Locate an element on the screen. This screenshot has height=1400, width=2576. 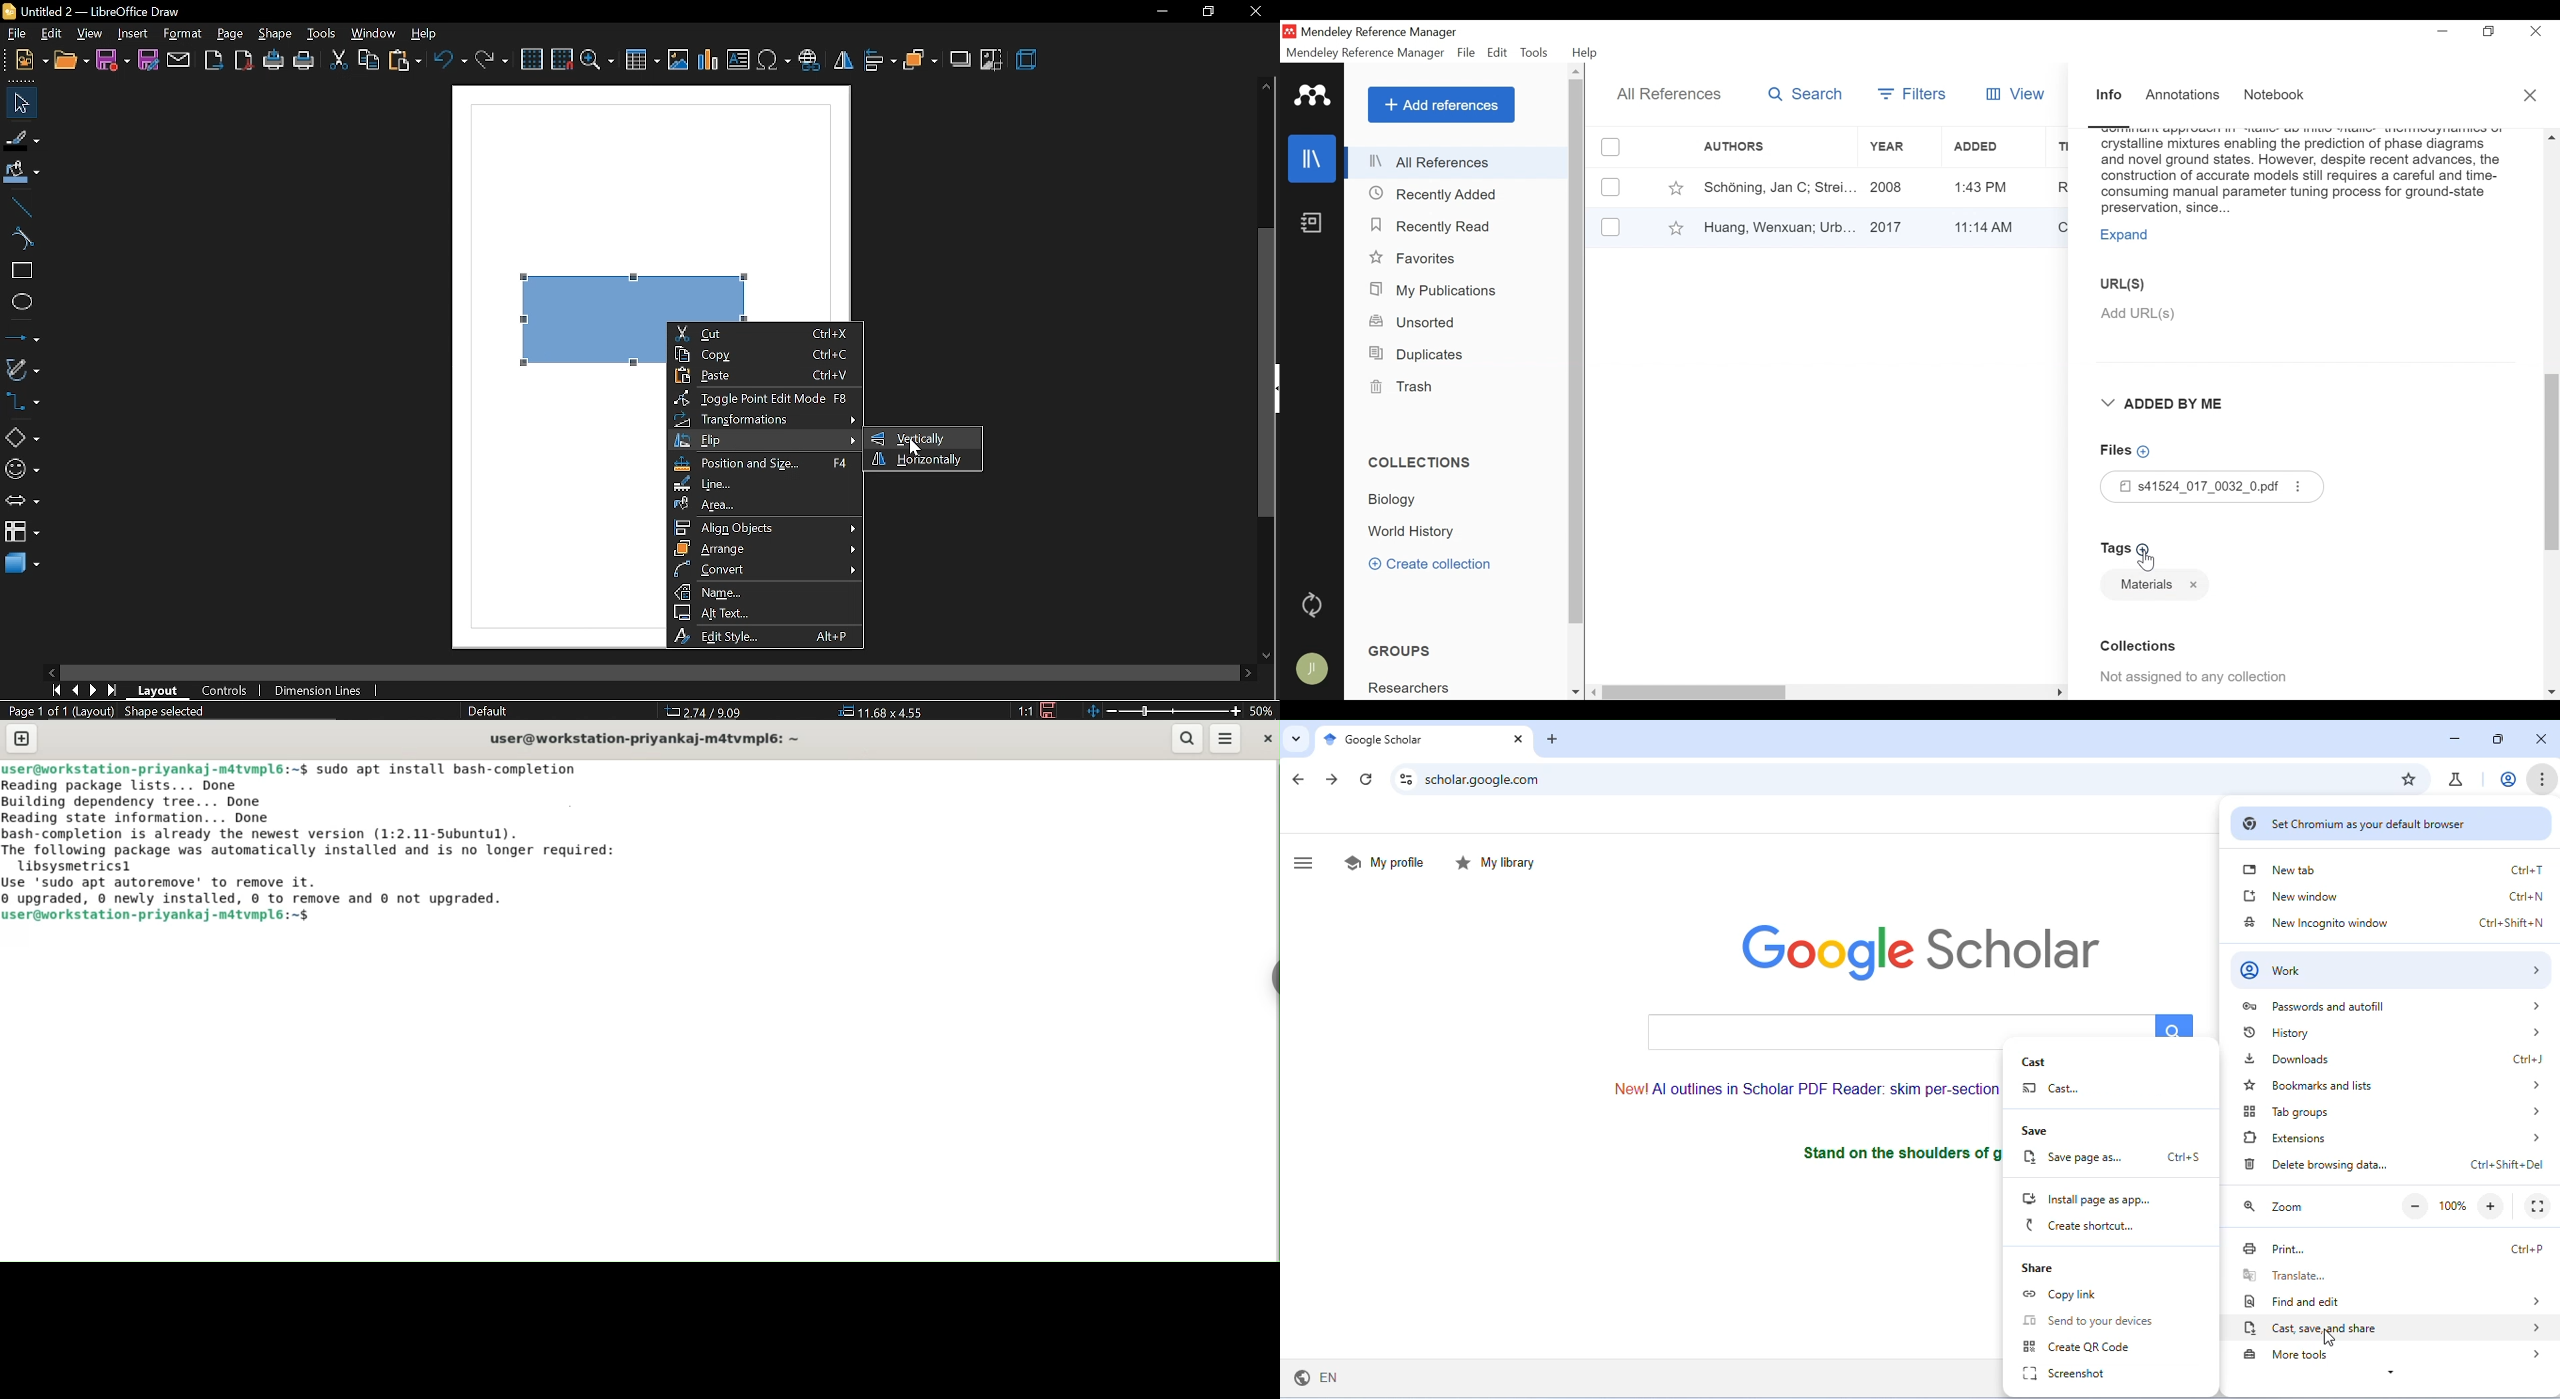
site settings is located at coordinates (1408, 778).